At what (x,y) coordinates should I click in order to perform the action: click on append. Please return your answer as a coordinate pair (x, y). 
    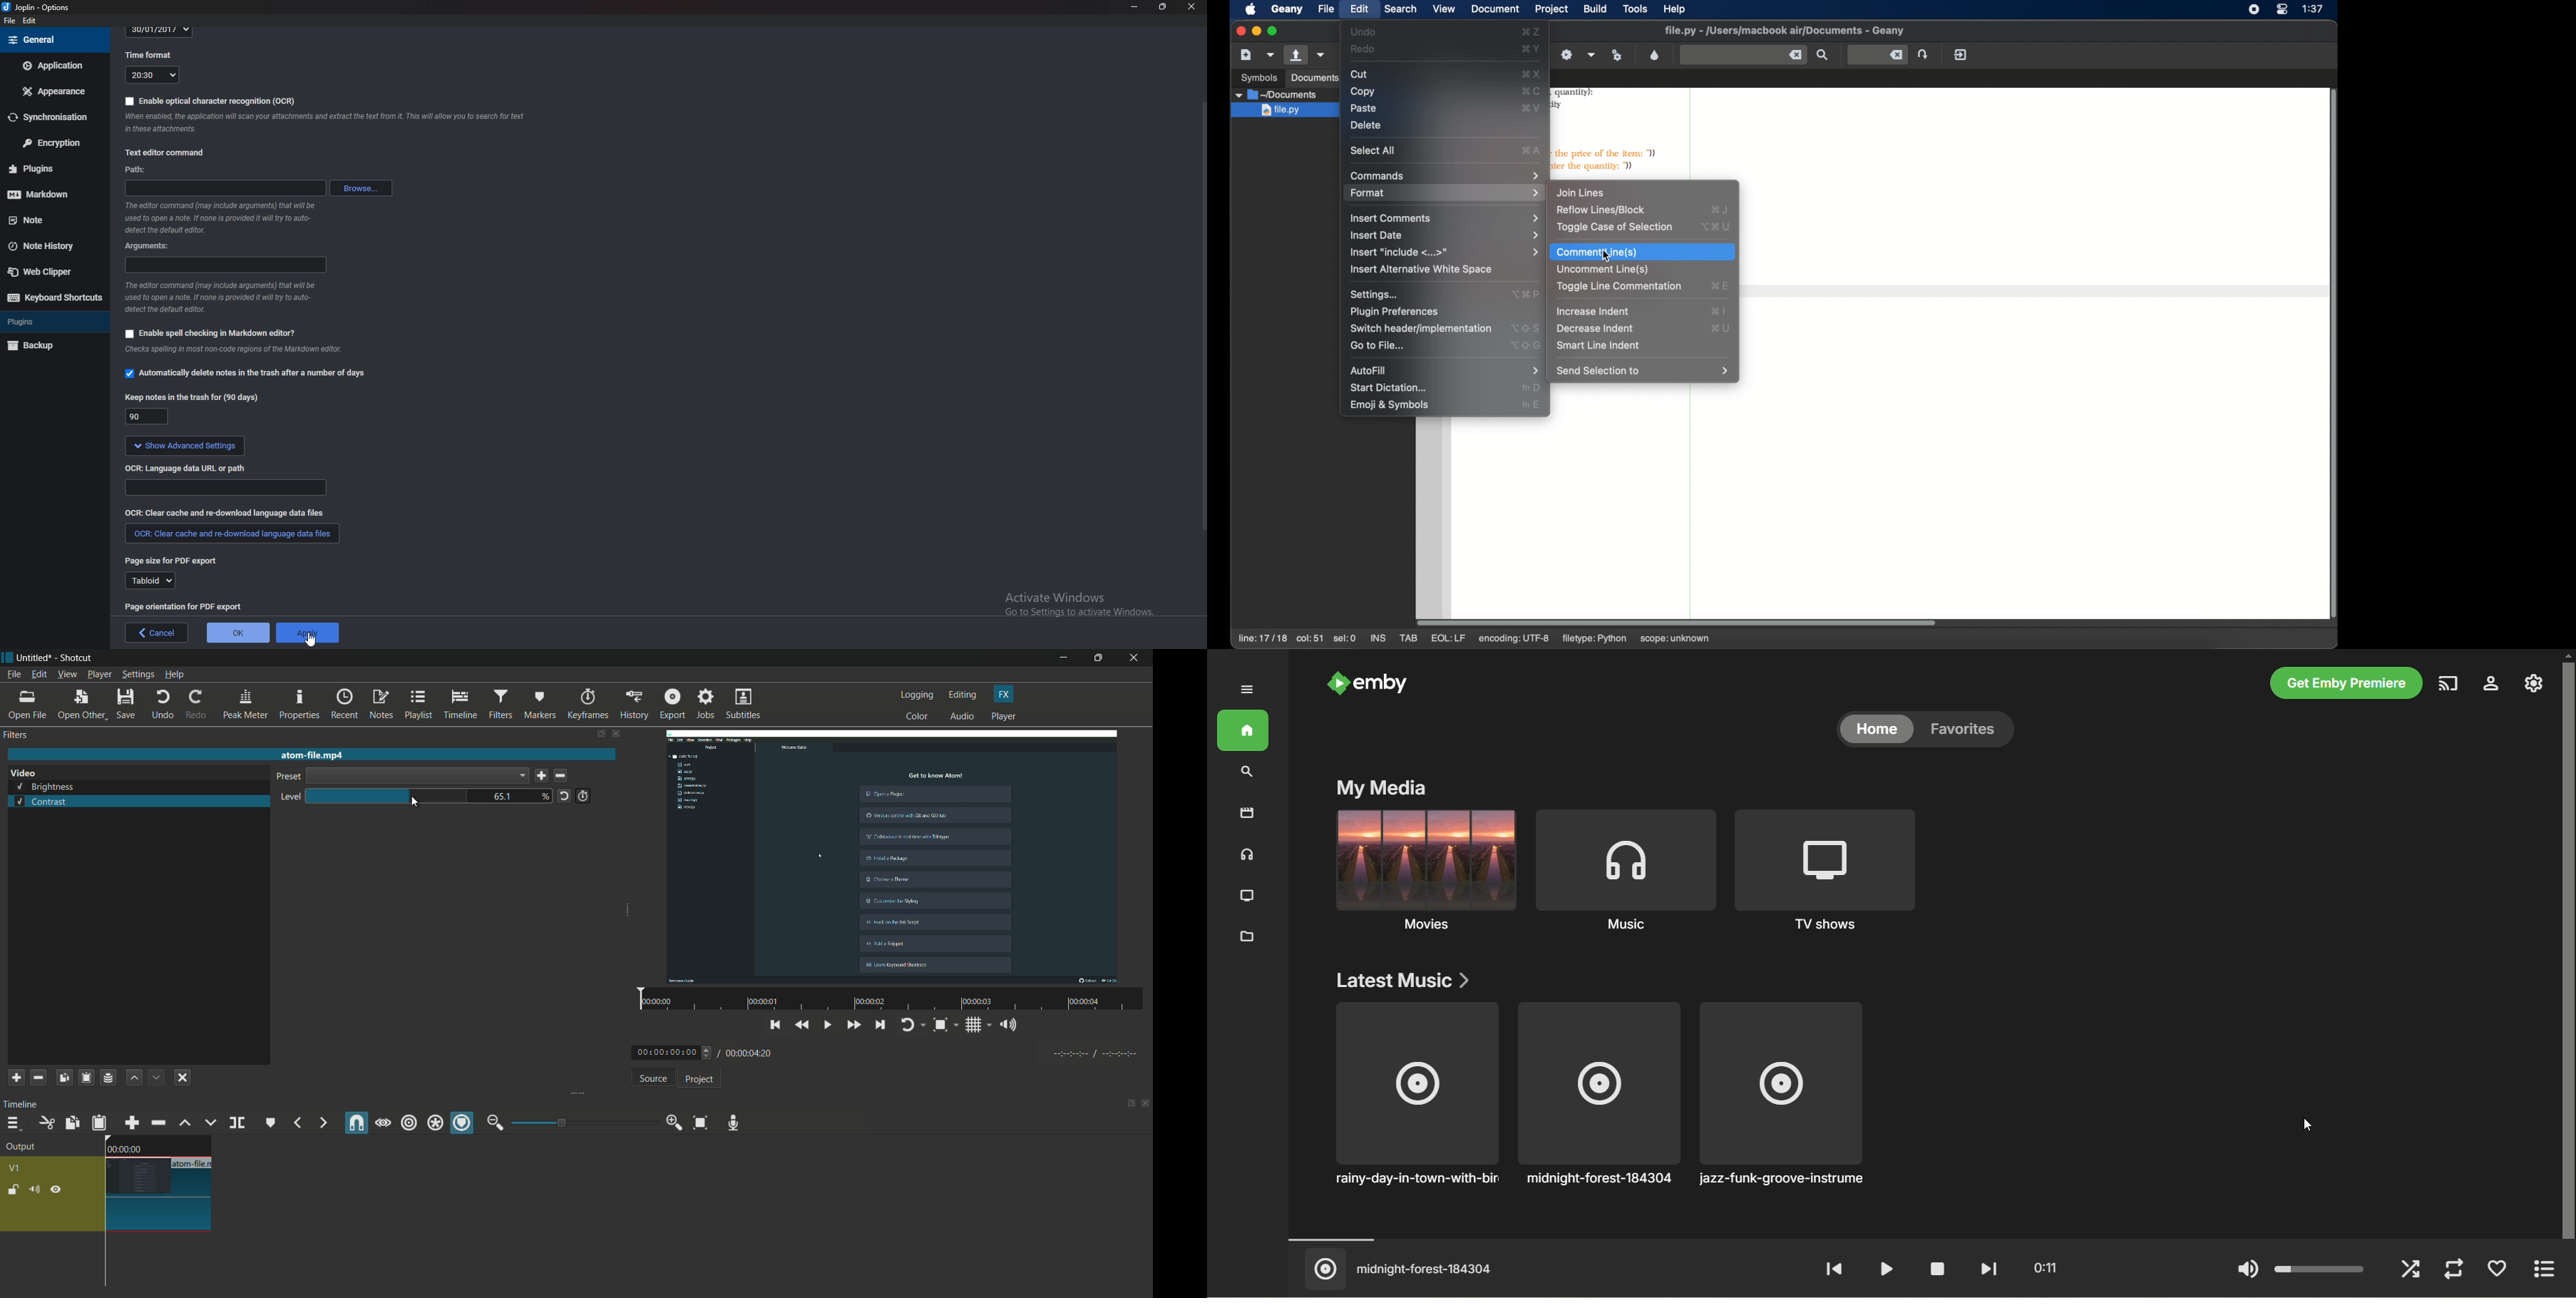
    Looking at the image, I should click on (130, 1123).